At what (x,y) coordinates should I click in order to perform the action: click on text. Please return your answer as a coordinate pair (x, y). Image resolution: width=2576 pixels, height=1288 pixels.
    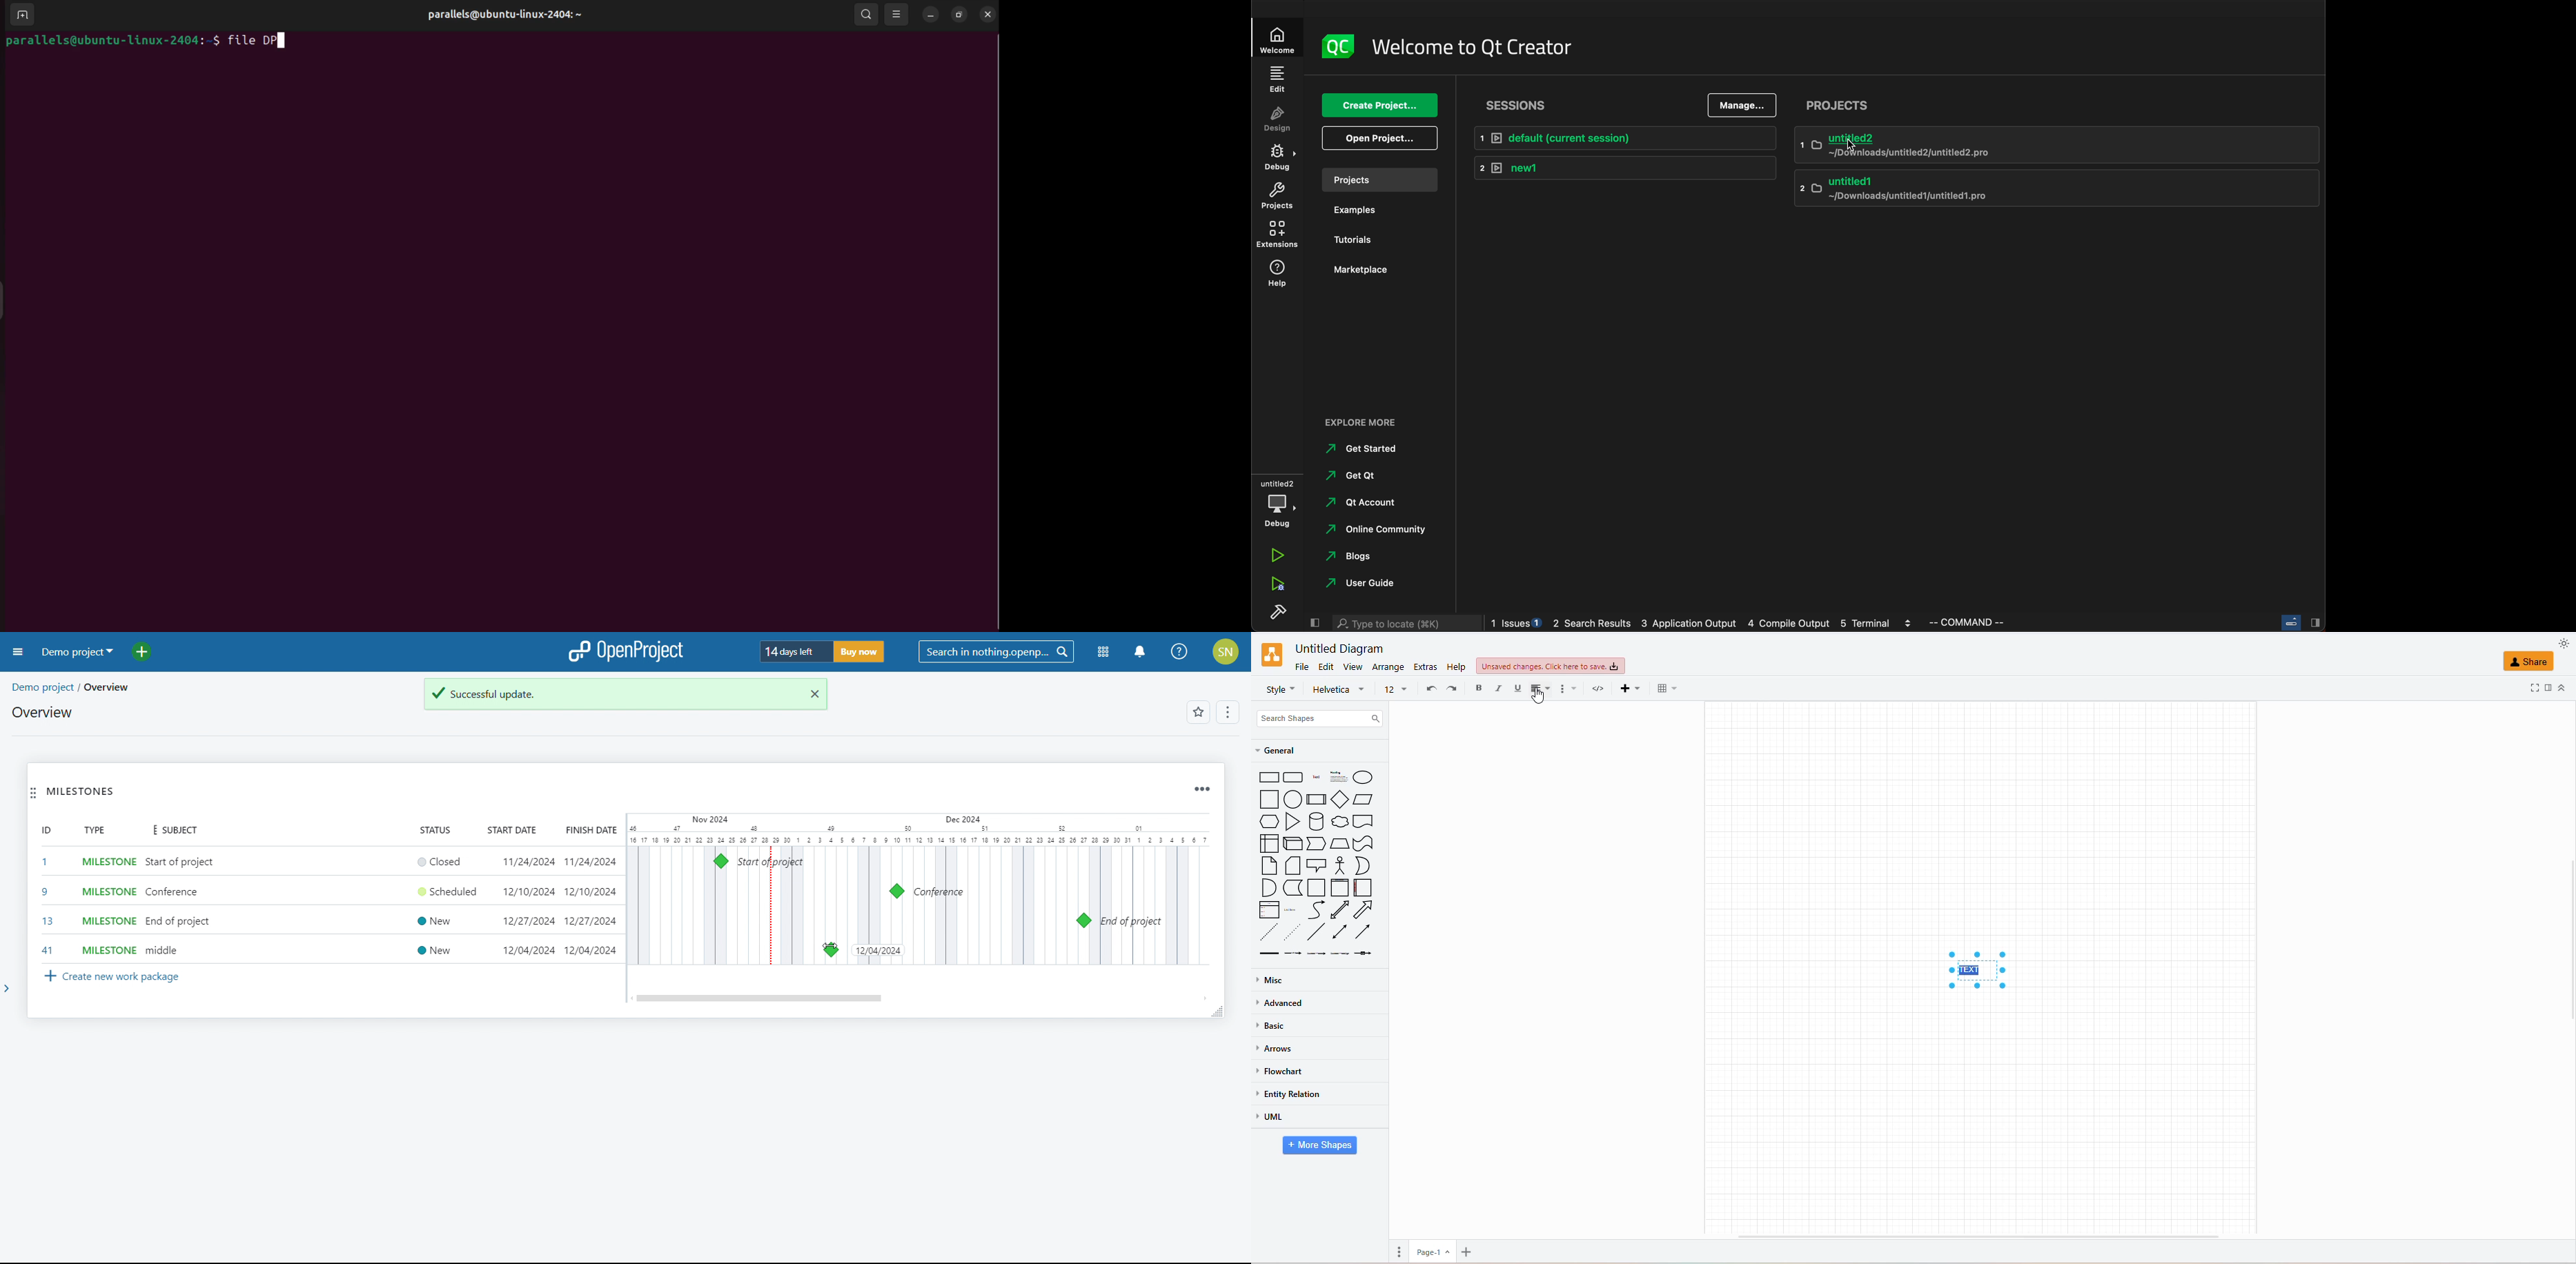
    Looking at the image, I should click on (1976, 969).